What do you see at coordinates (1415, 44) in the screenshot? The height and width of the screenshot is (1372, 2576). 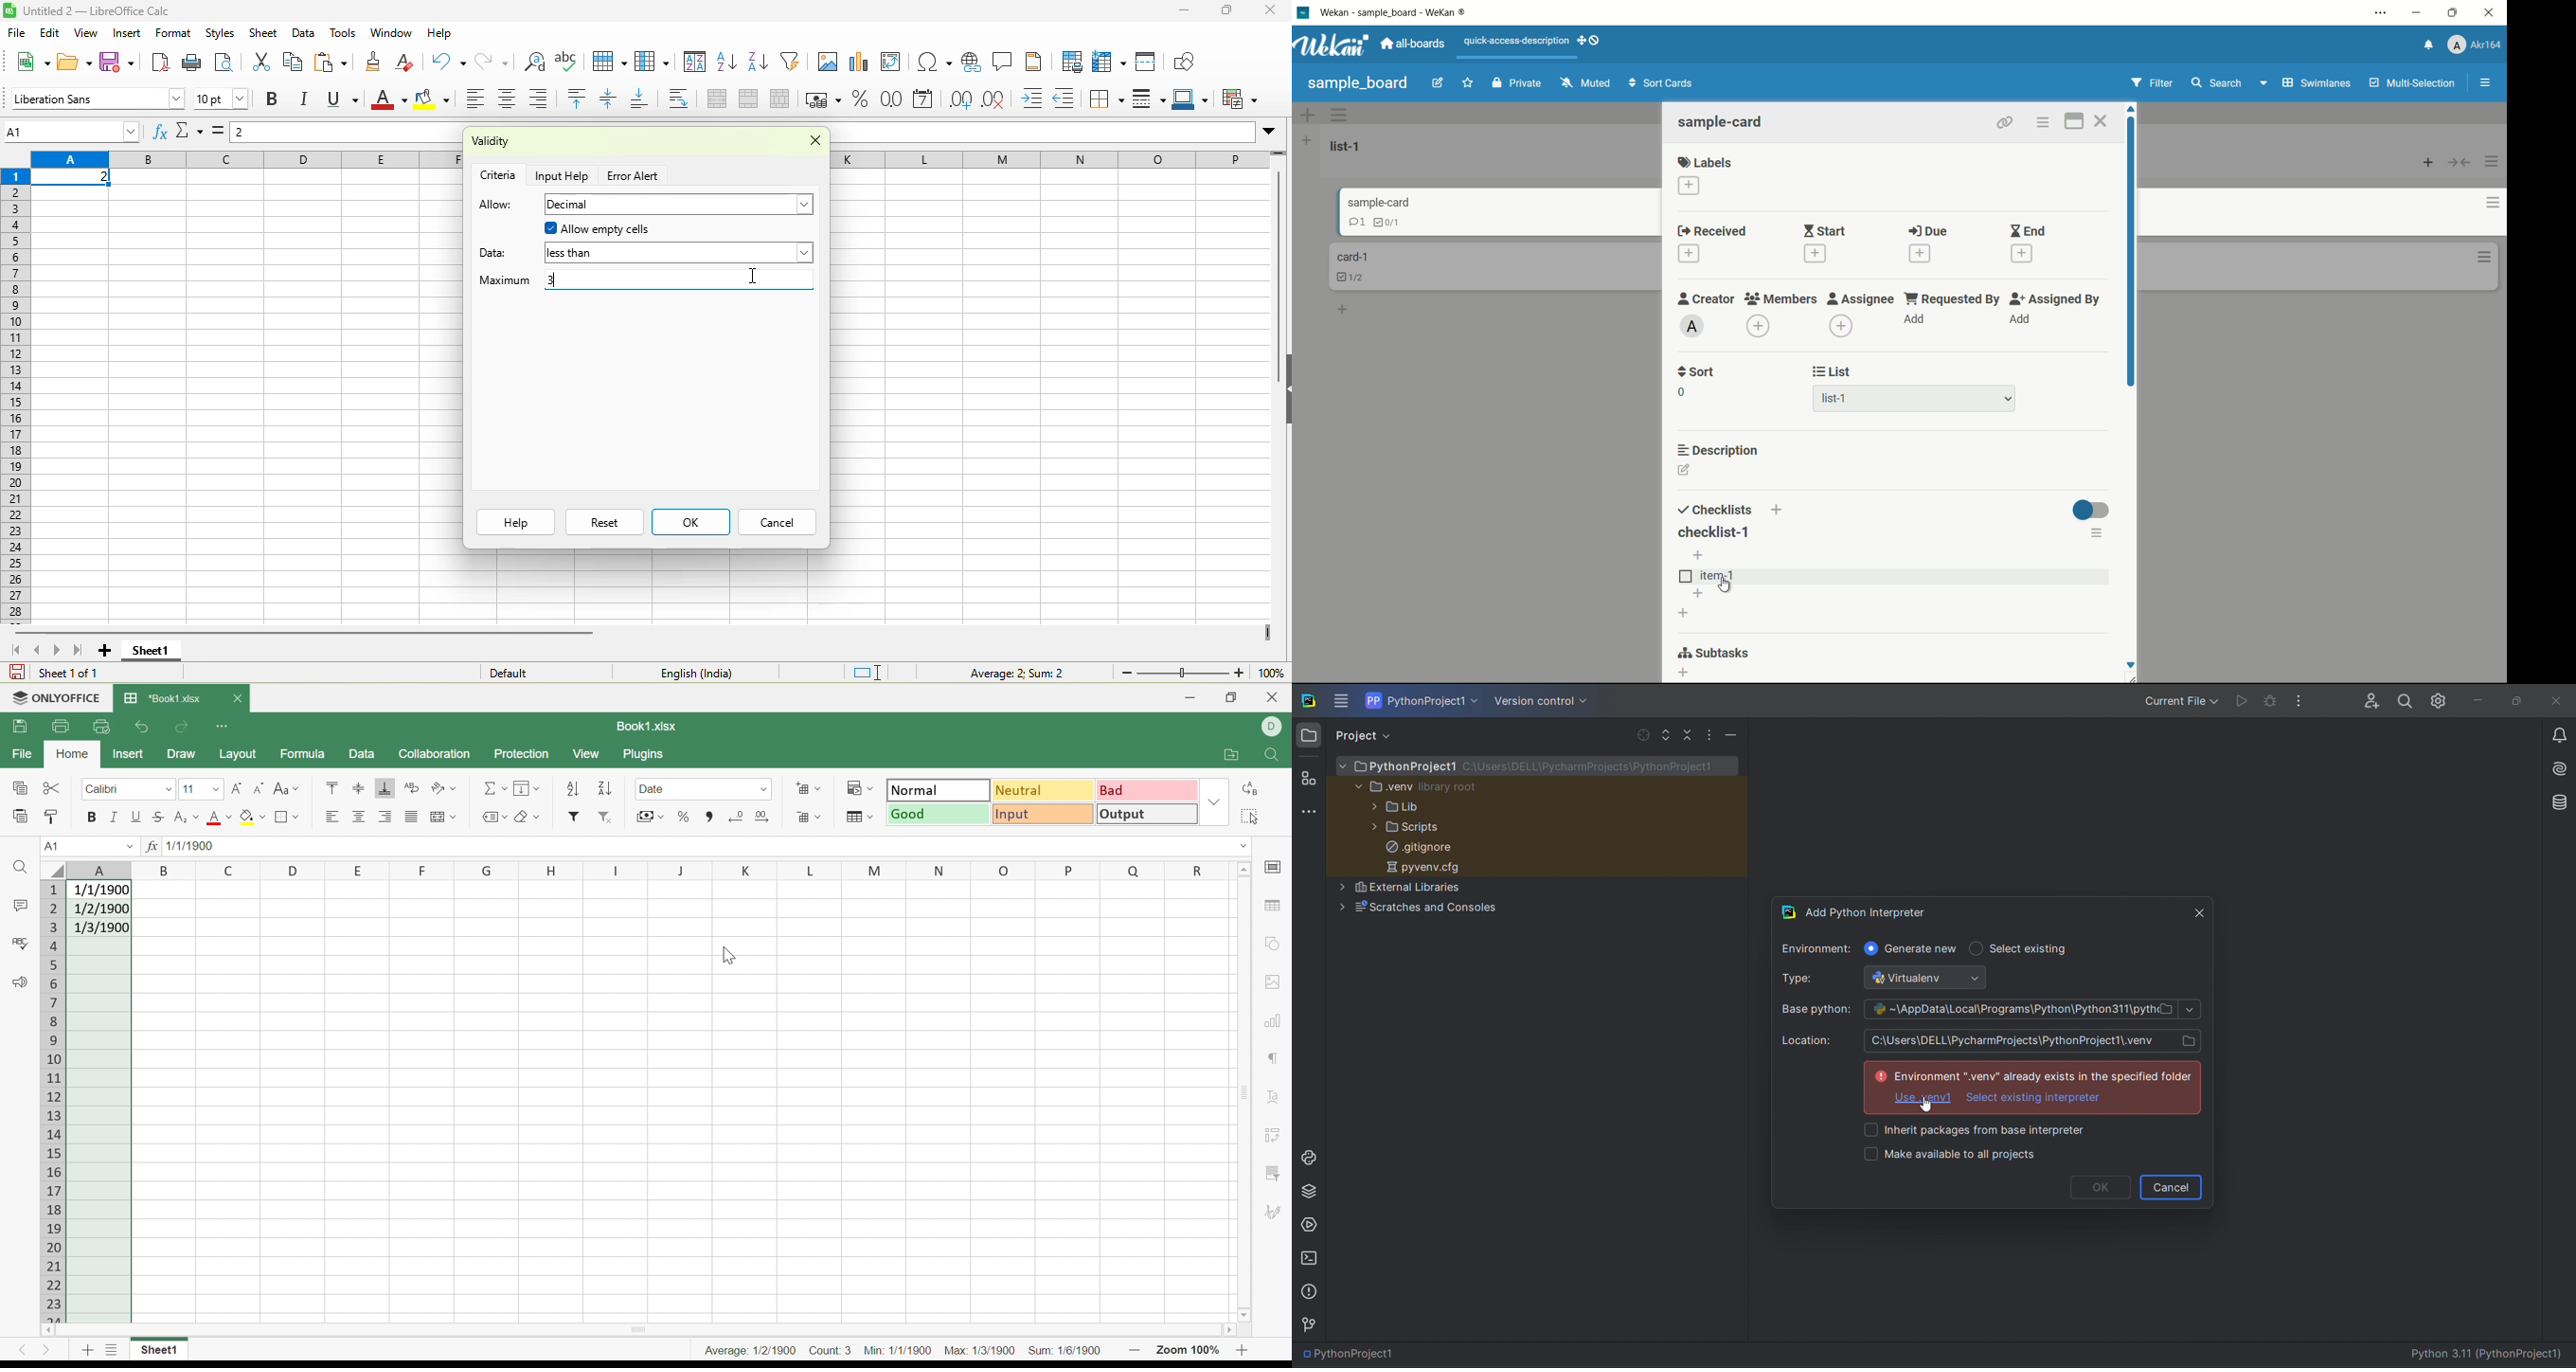 I see `all boards` at bounding box center [1415, 44].